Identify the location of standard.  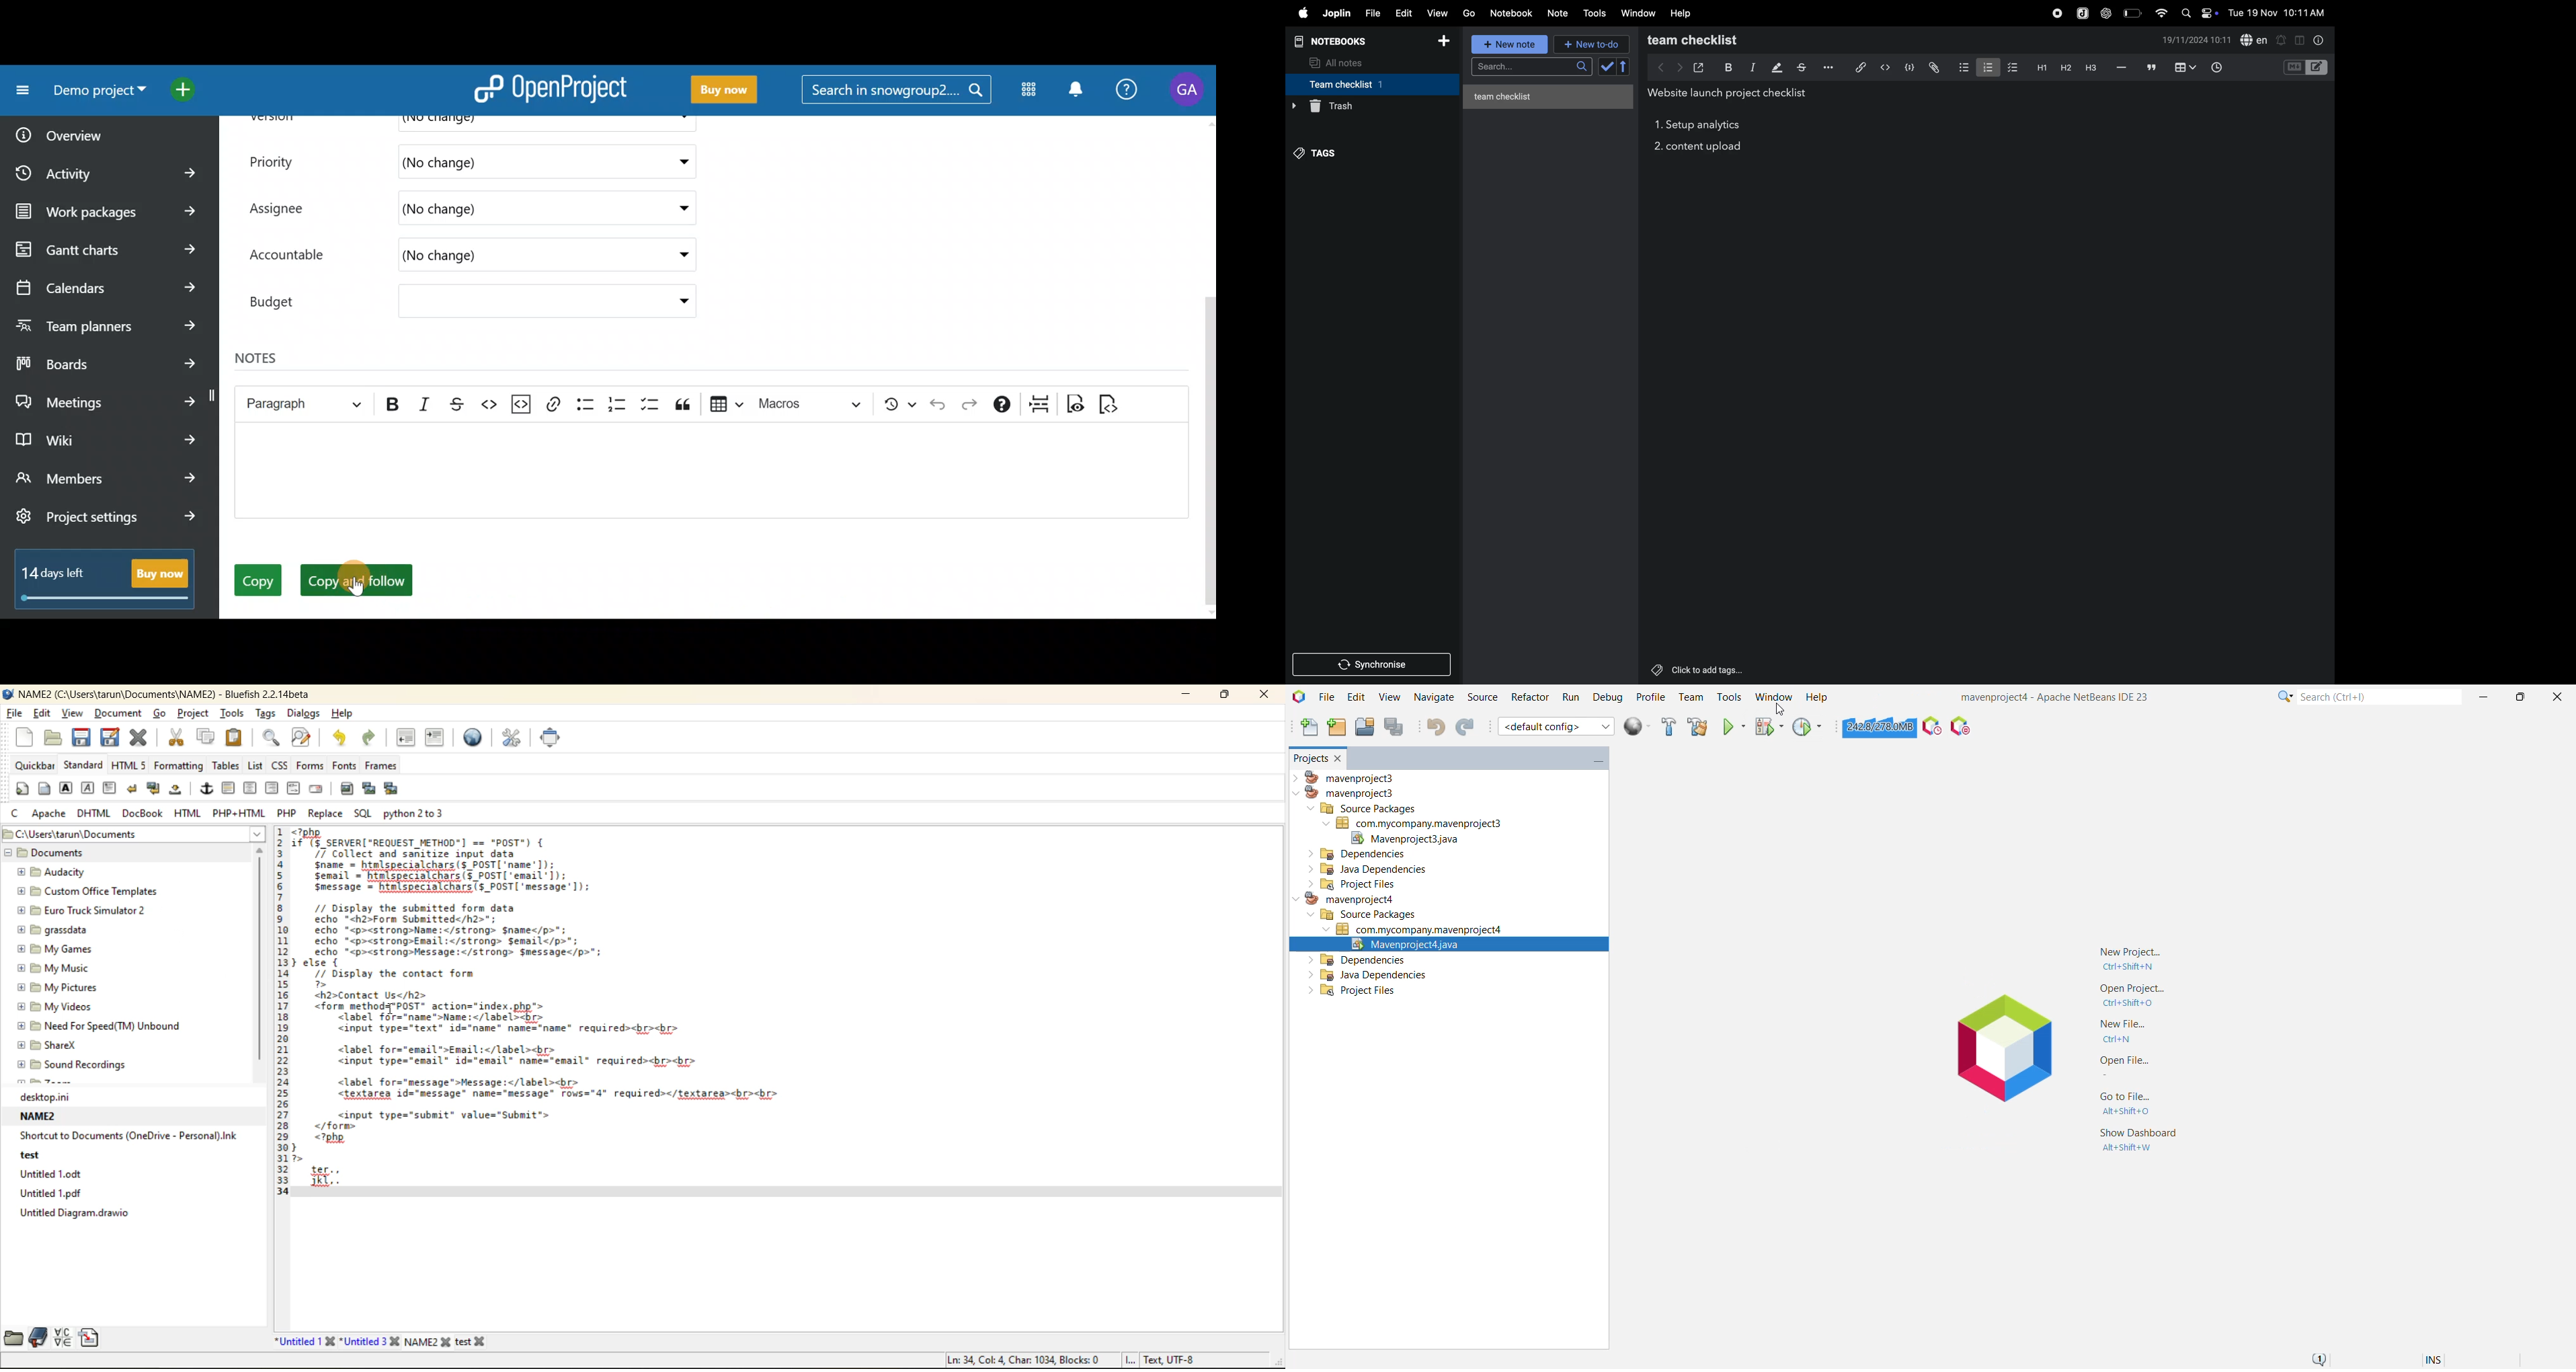
(84, 764).